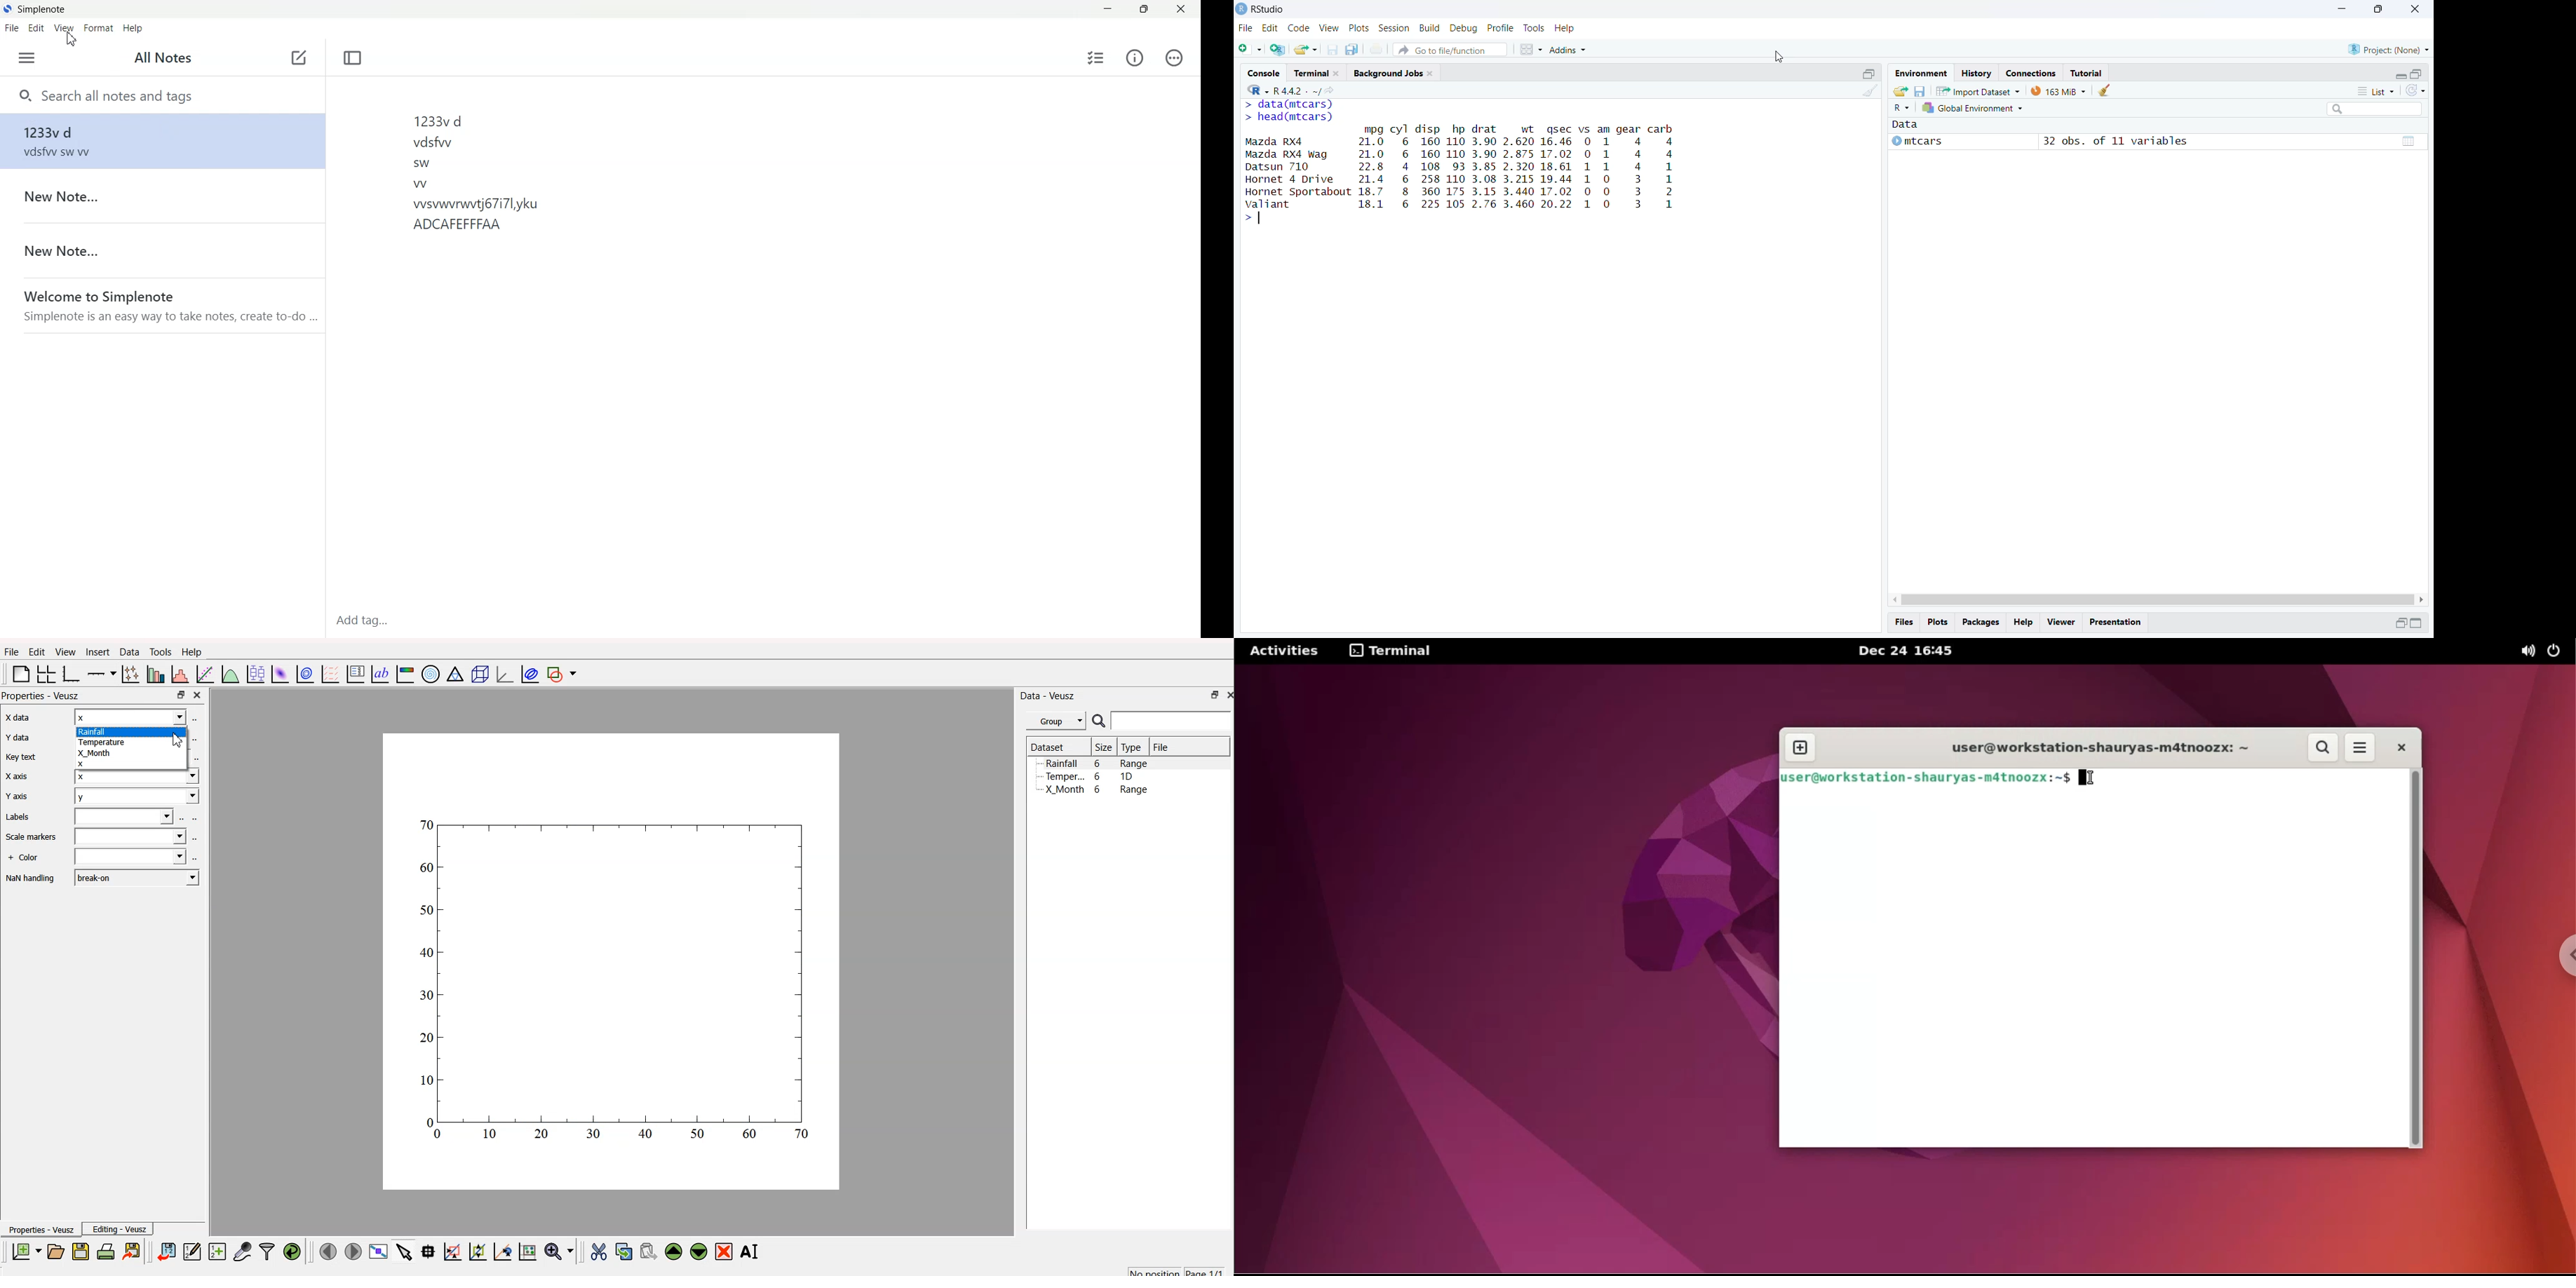  What do you see at coordinates (162, 305) in the screenshot?
I see `Note File` at bounding box center [162, 305].